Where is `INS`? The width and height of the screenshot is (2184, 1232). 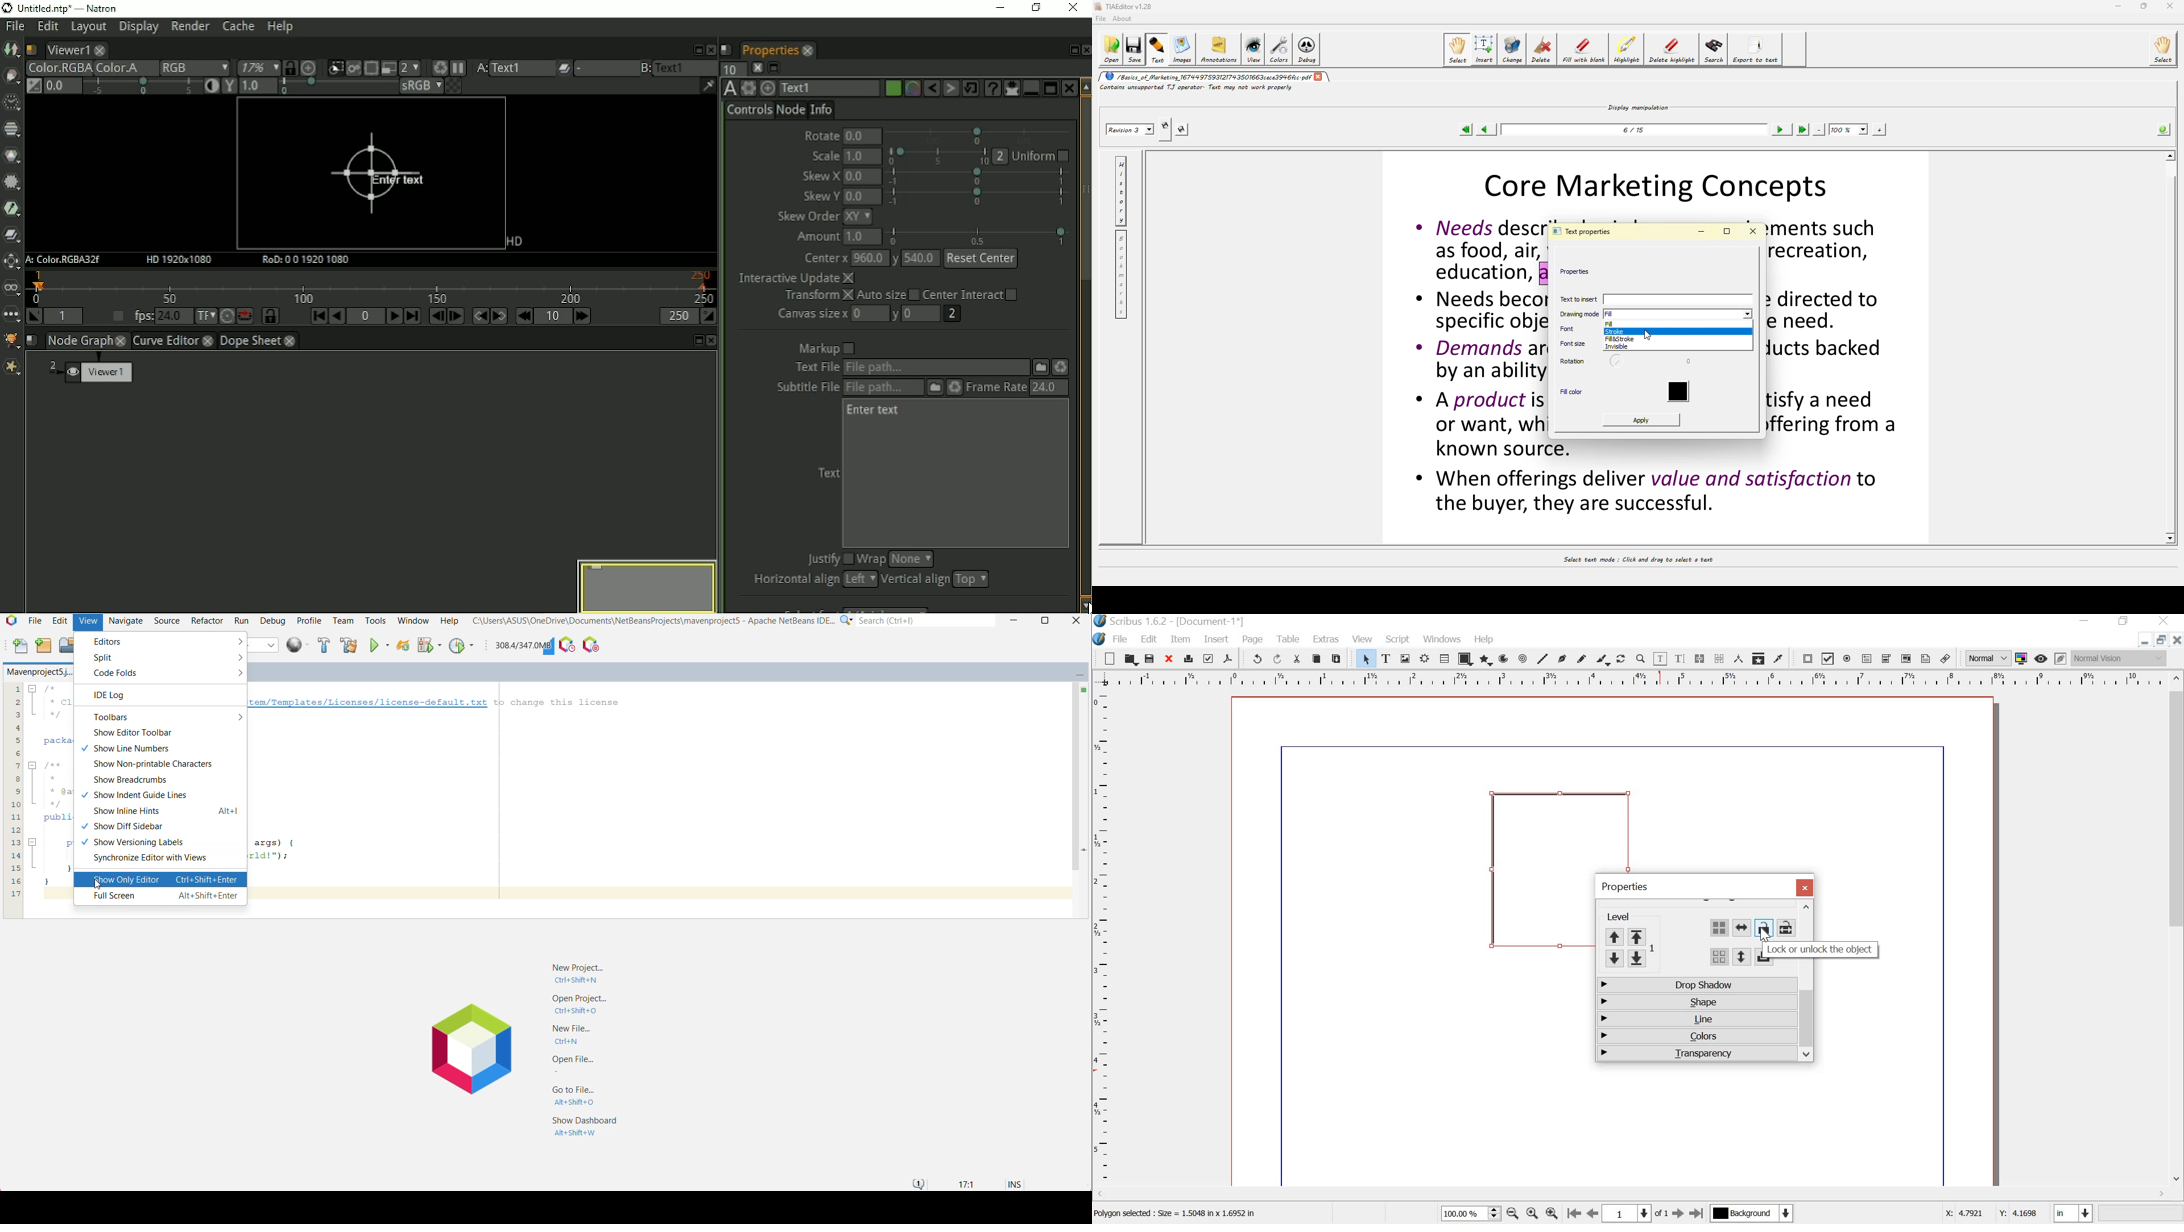 INS is located at coordinates (1016, 1184).